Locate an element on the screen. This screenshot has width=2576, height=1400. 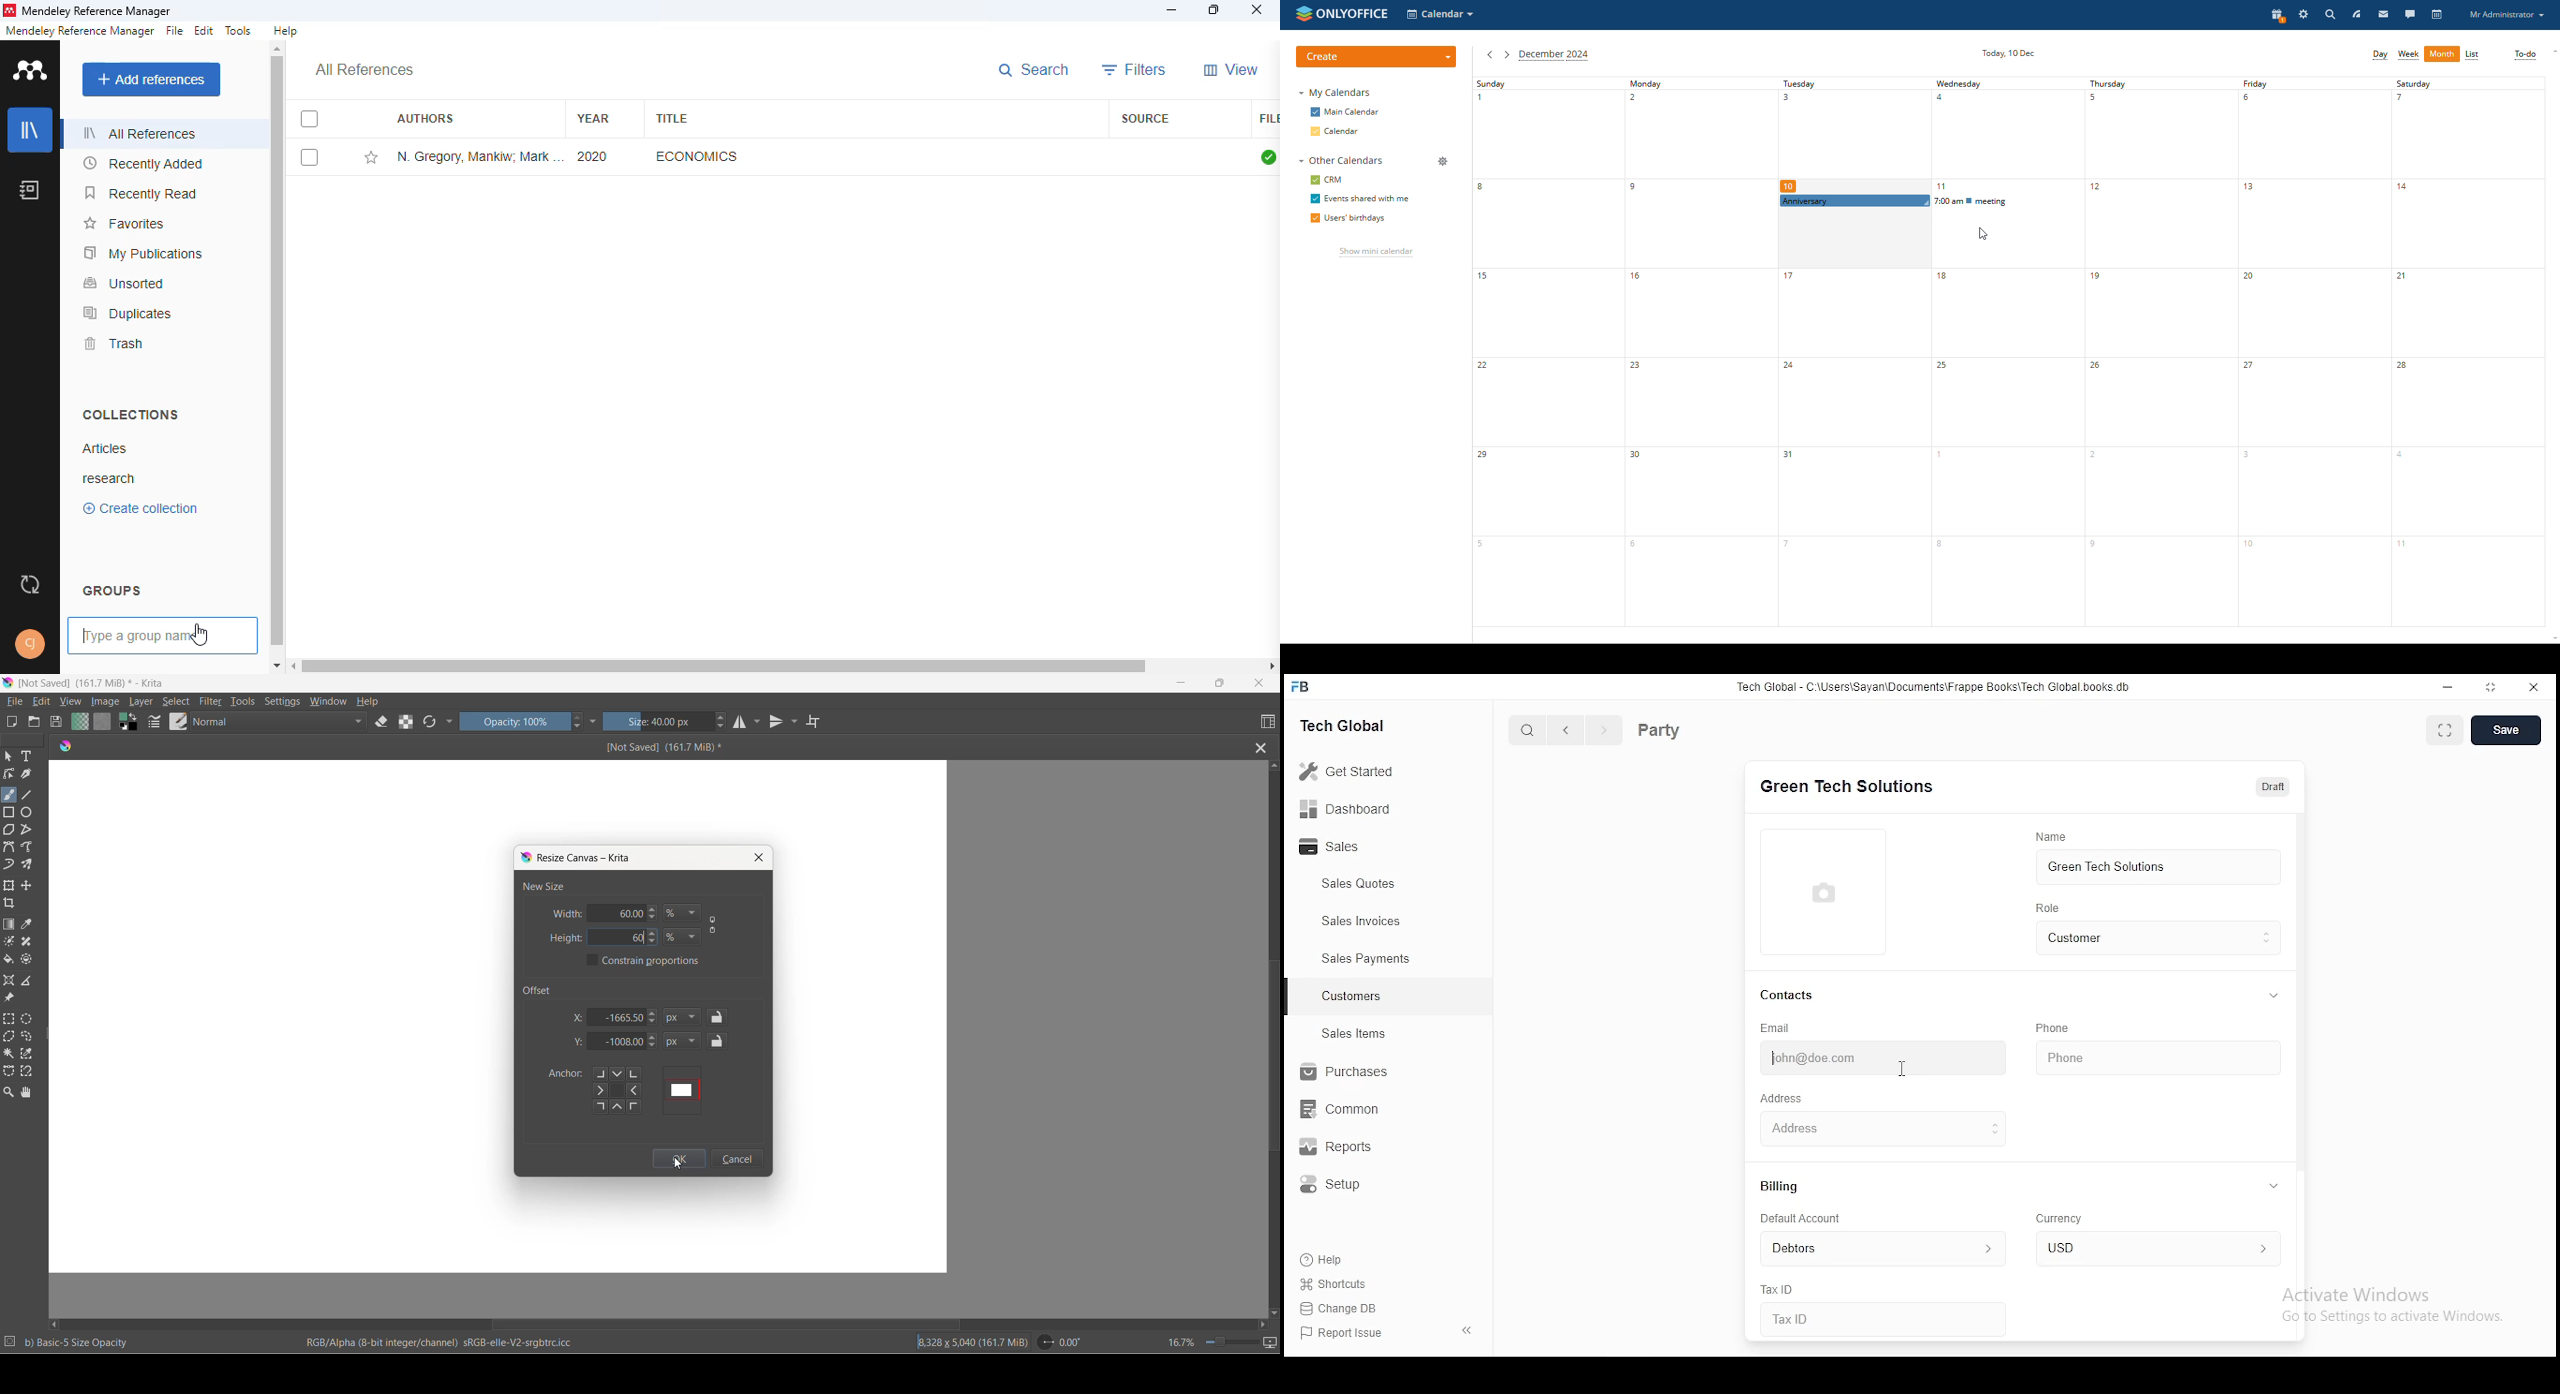
icon is located at coordinates (1303, 686).